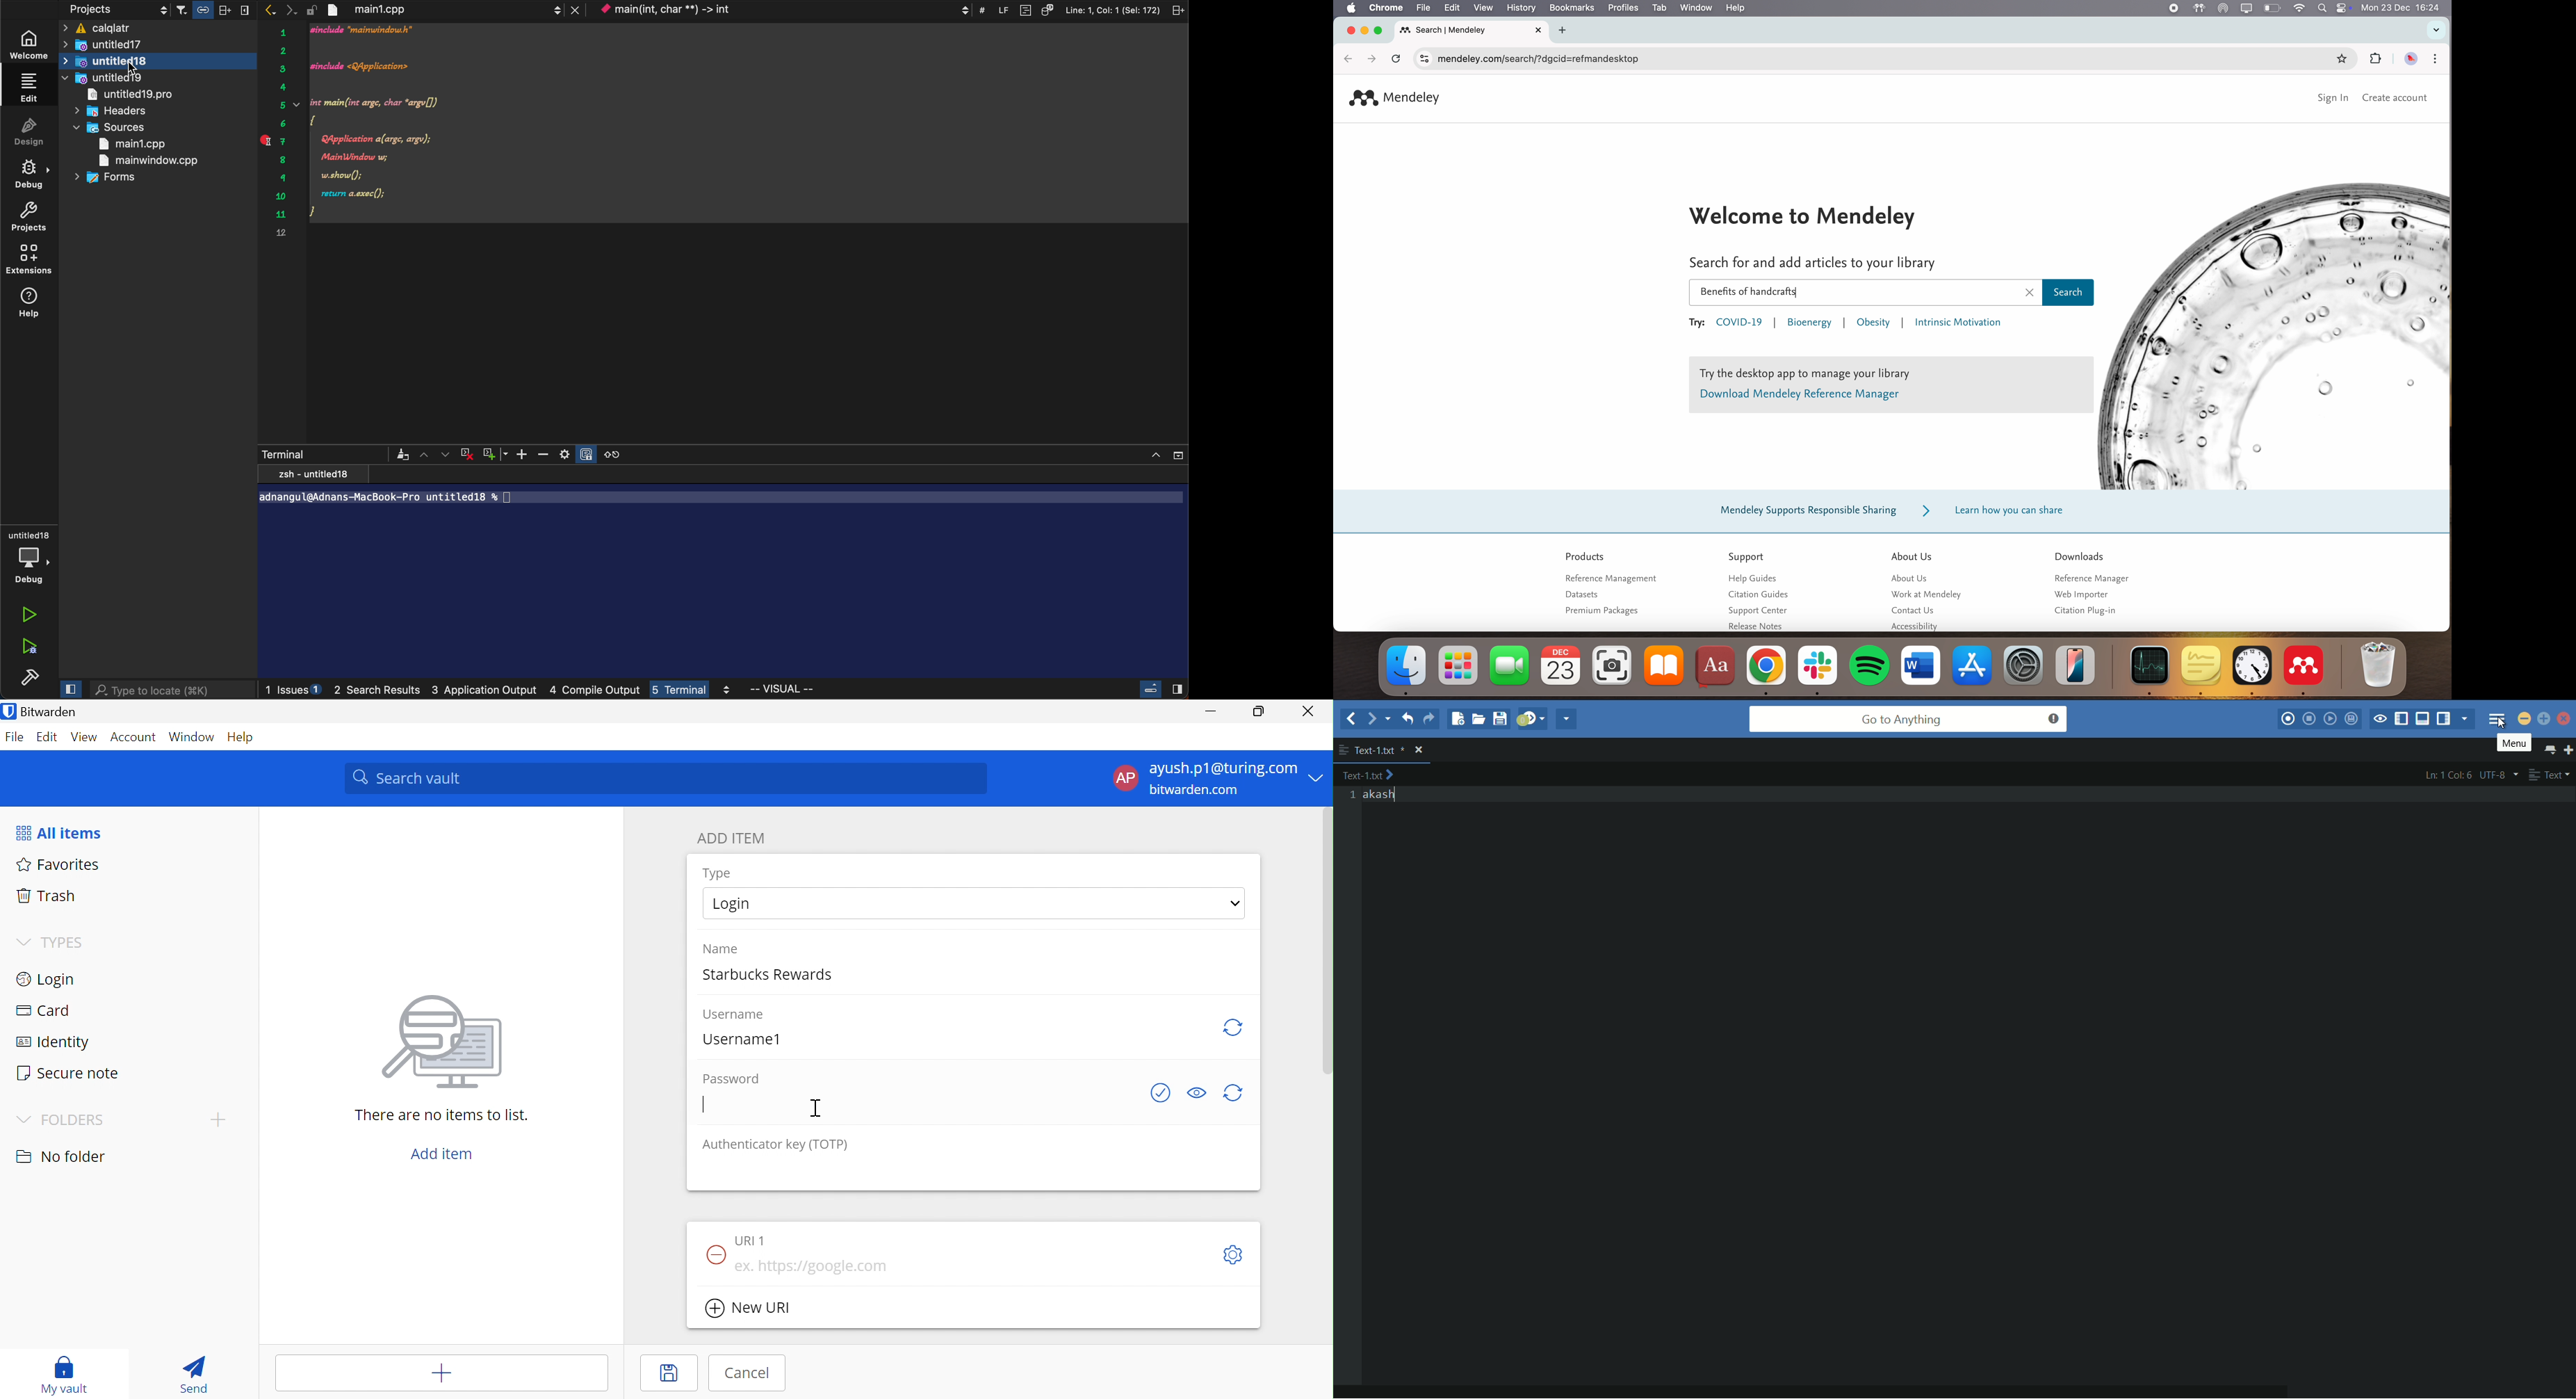 Image resolution: width=2576 pixels, height=1400 pixels. What do you see at coordinates (134, 143) in the screenshot?
I see `main1,cpp` at bounding box center [134, 143].